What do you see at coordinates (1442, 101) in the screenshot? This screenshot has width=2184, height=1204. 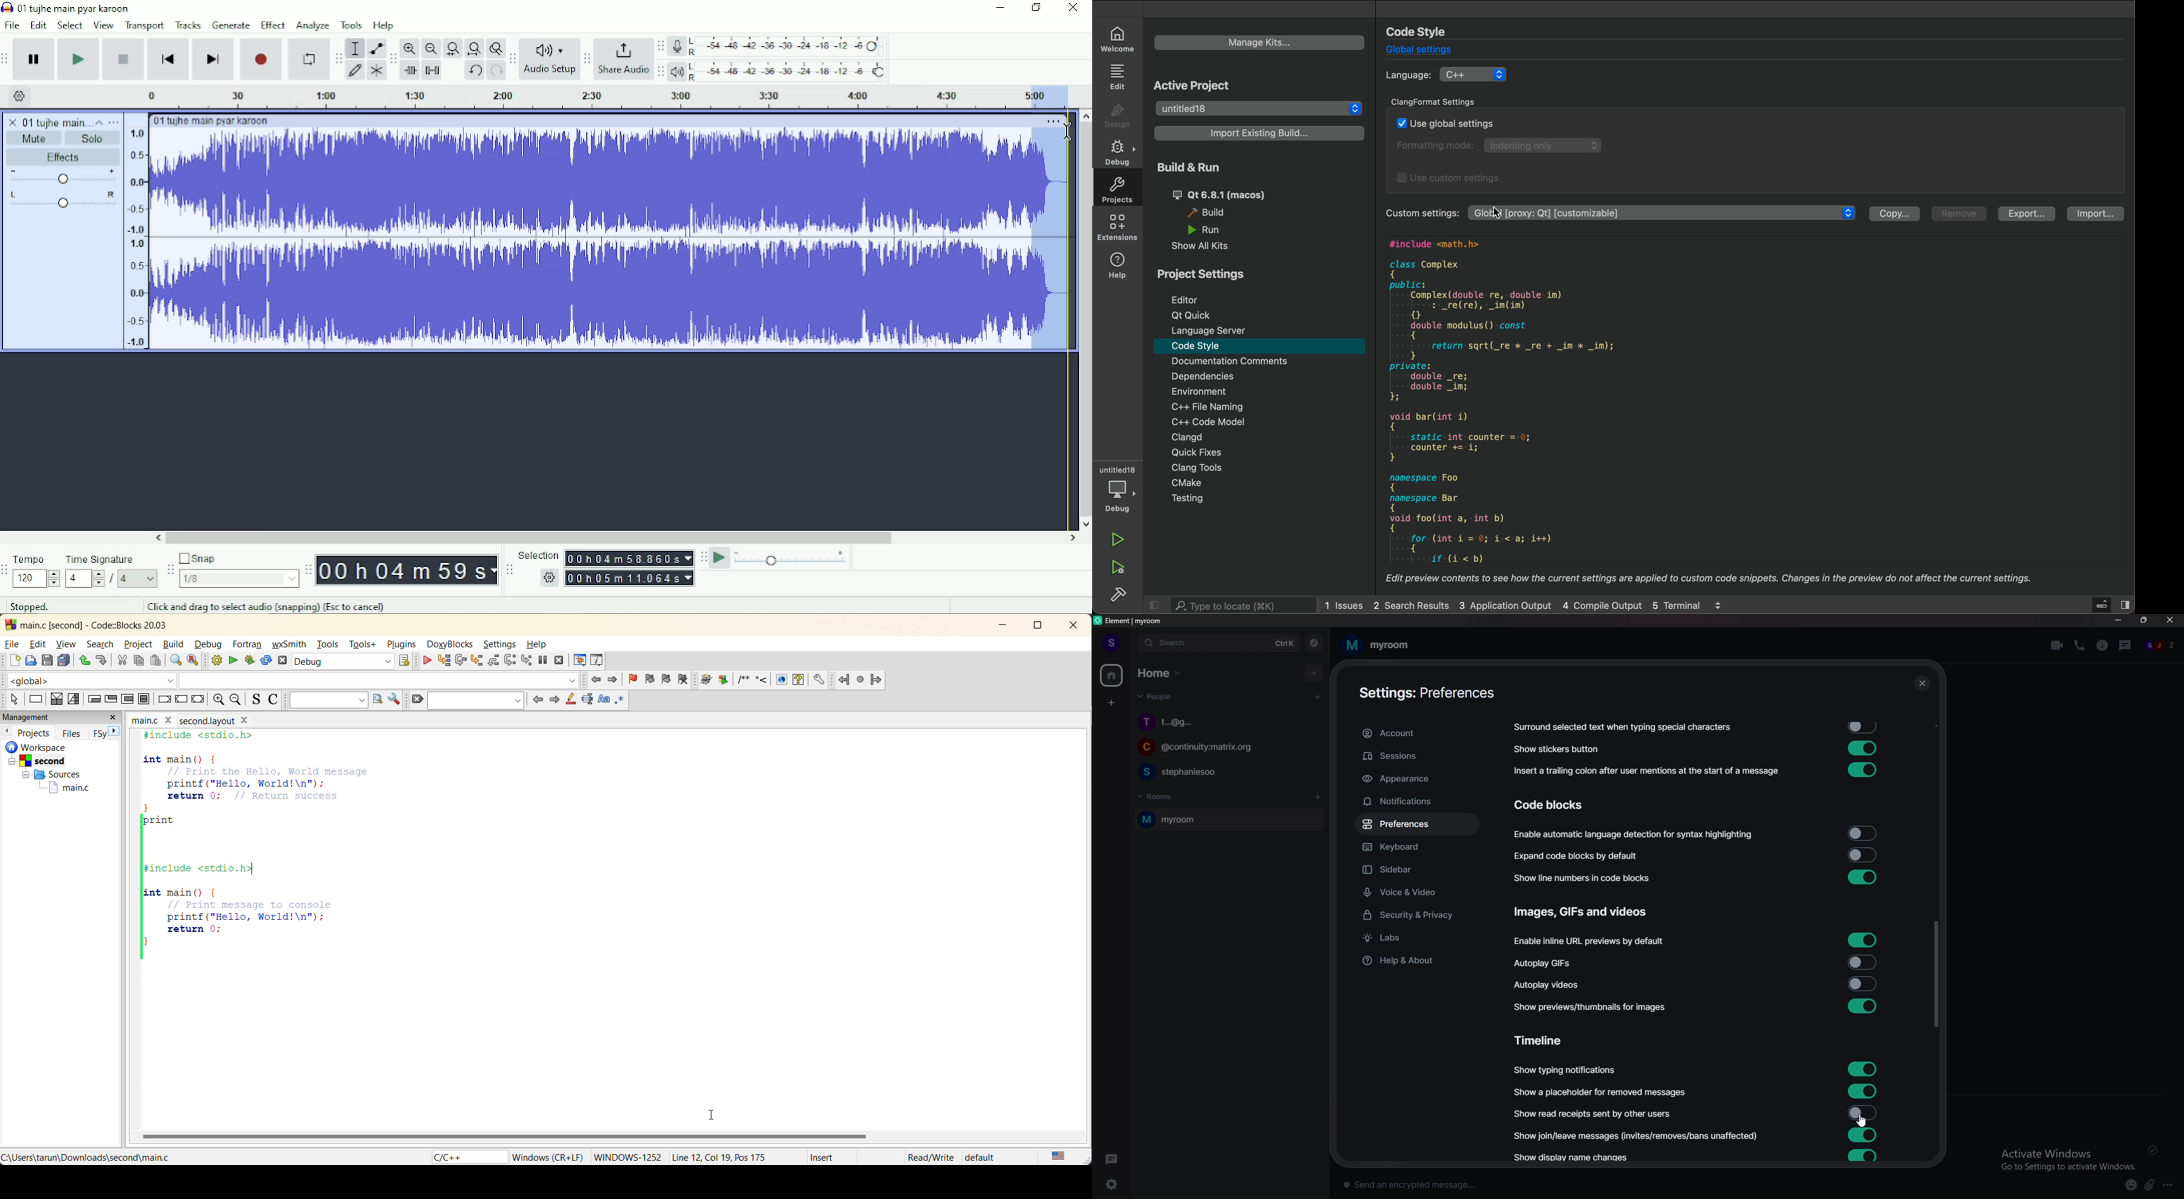 I see `clang format settings` at bounding box center [1442, 101].